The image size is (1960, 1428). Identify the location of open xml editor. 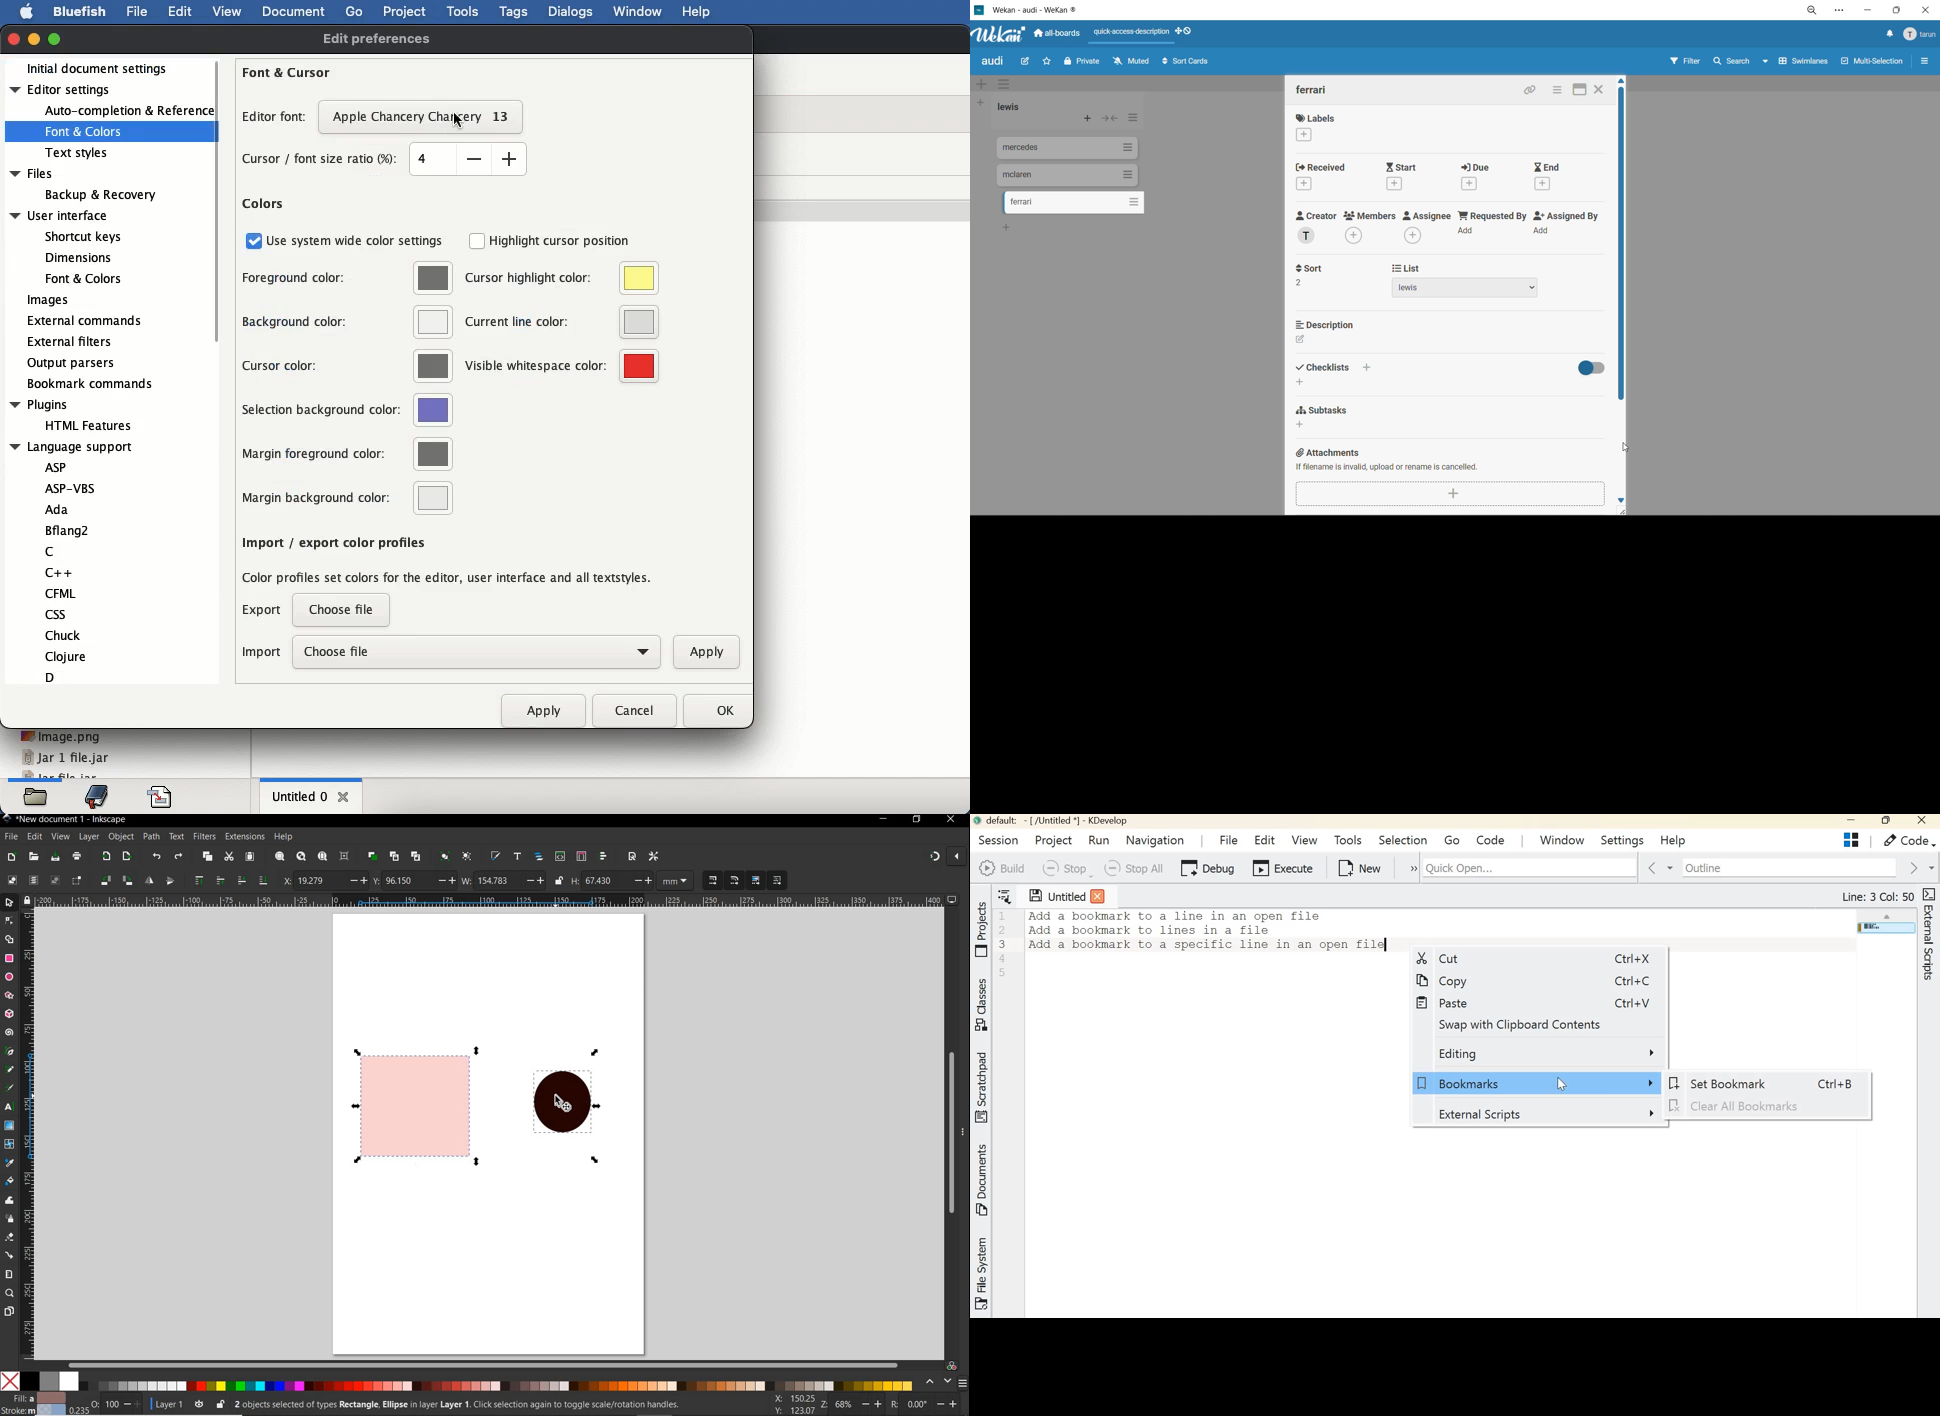
(561, 857).